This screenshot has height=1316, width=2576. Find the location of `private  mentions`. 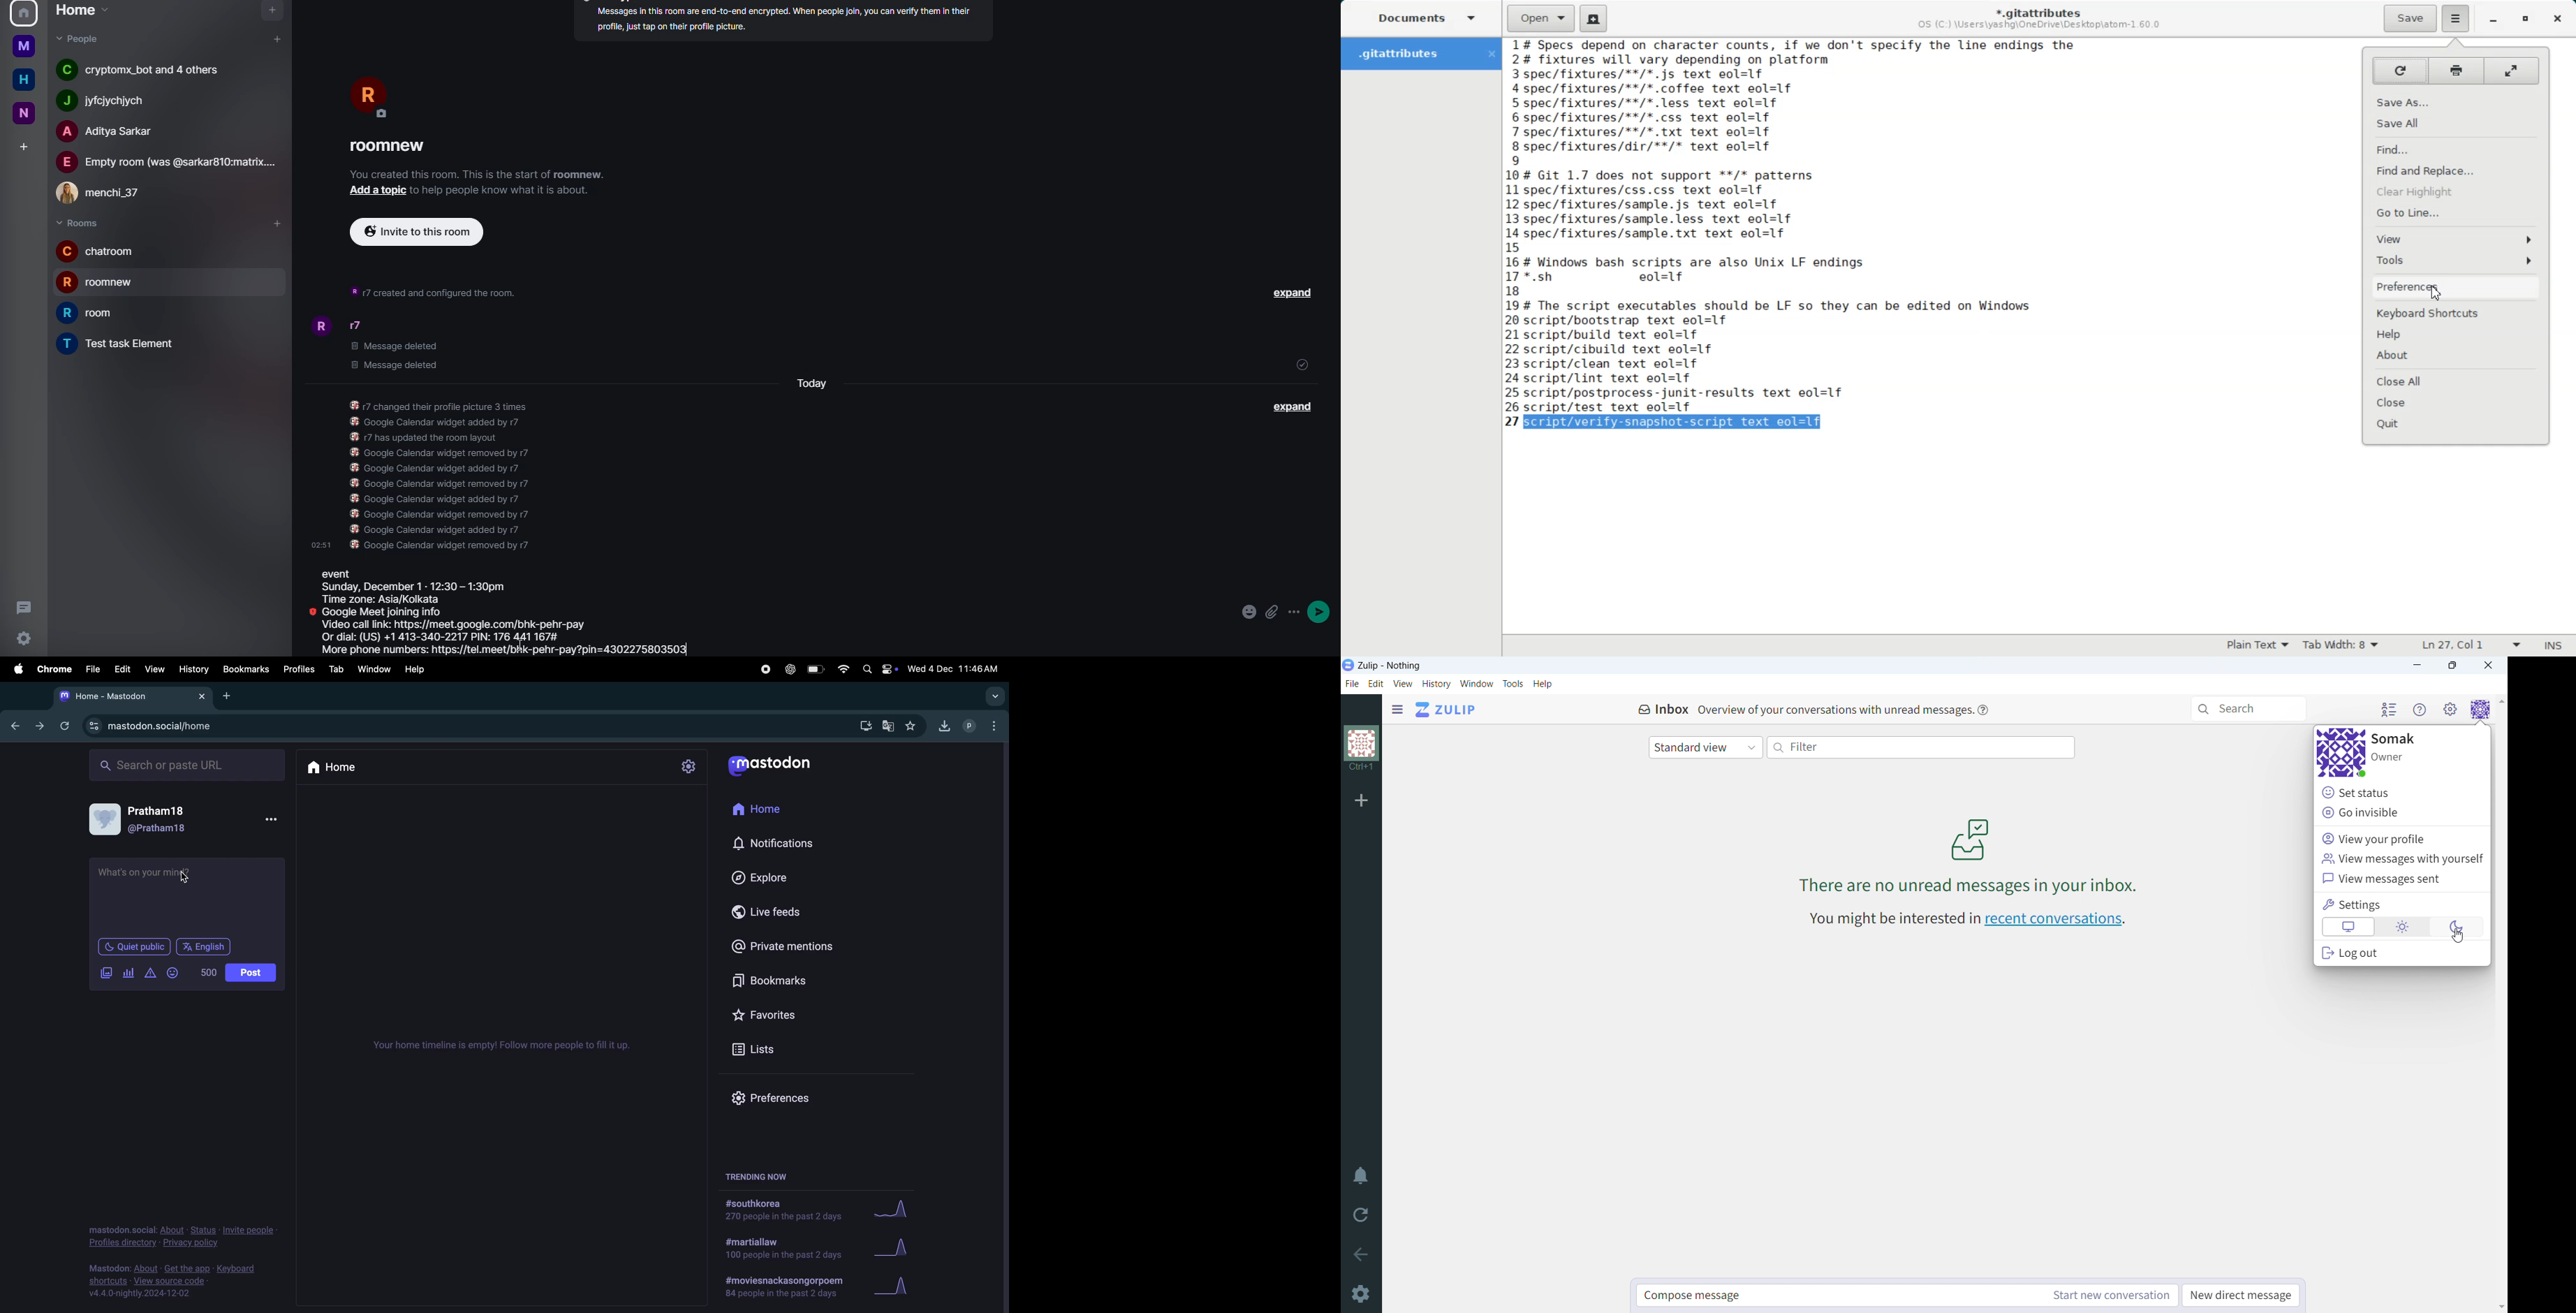

private  mentions is located at coordinates (784, 945).